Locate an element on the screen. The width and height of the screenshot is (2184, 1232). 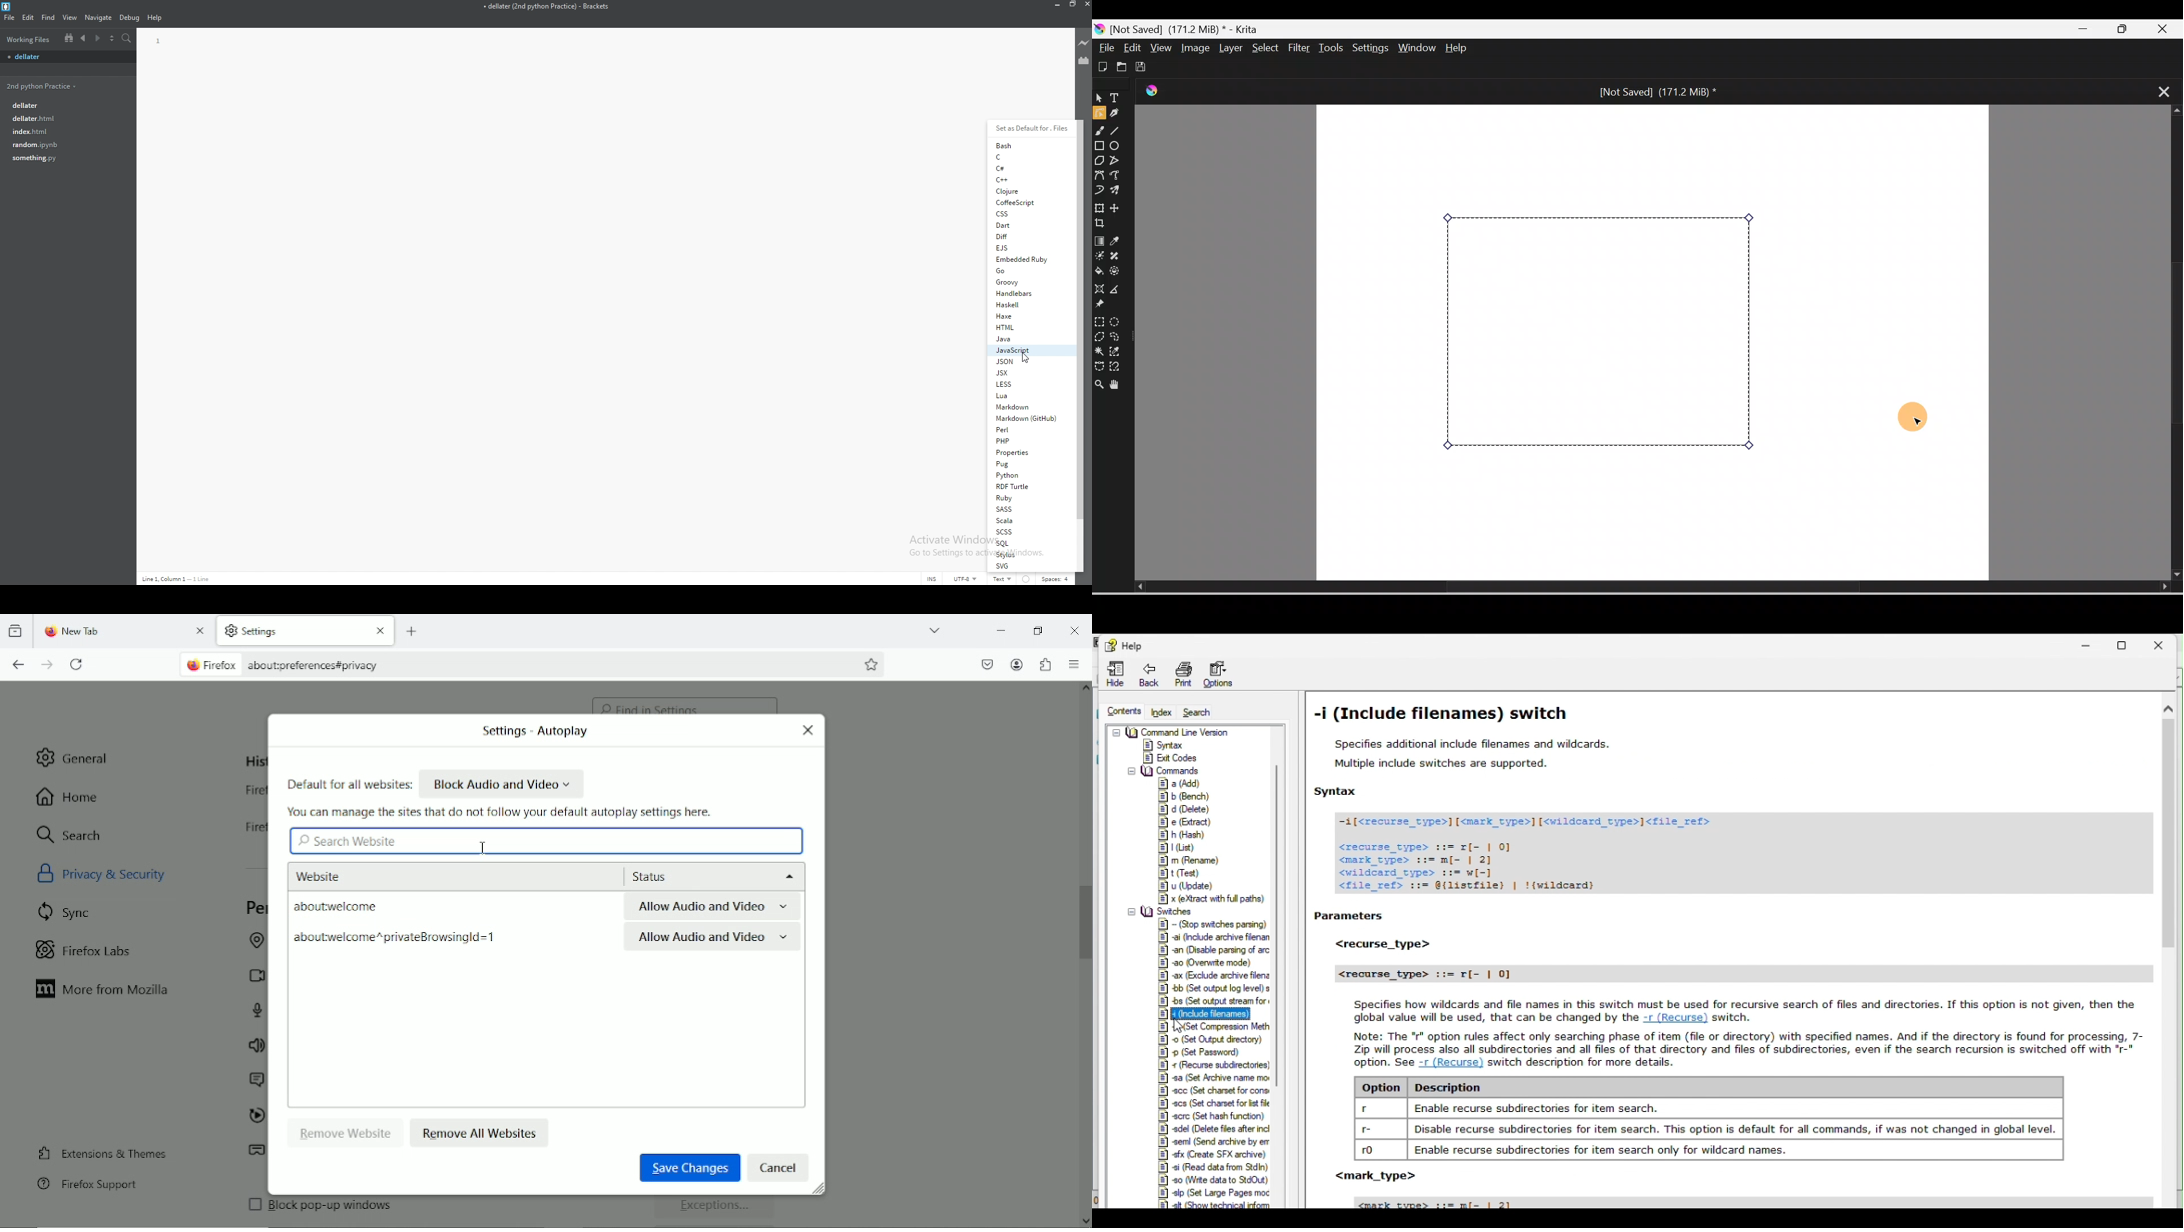
you can manage the sites that do not follow your default autoplay settings here. is located at coordinates (503, 812).